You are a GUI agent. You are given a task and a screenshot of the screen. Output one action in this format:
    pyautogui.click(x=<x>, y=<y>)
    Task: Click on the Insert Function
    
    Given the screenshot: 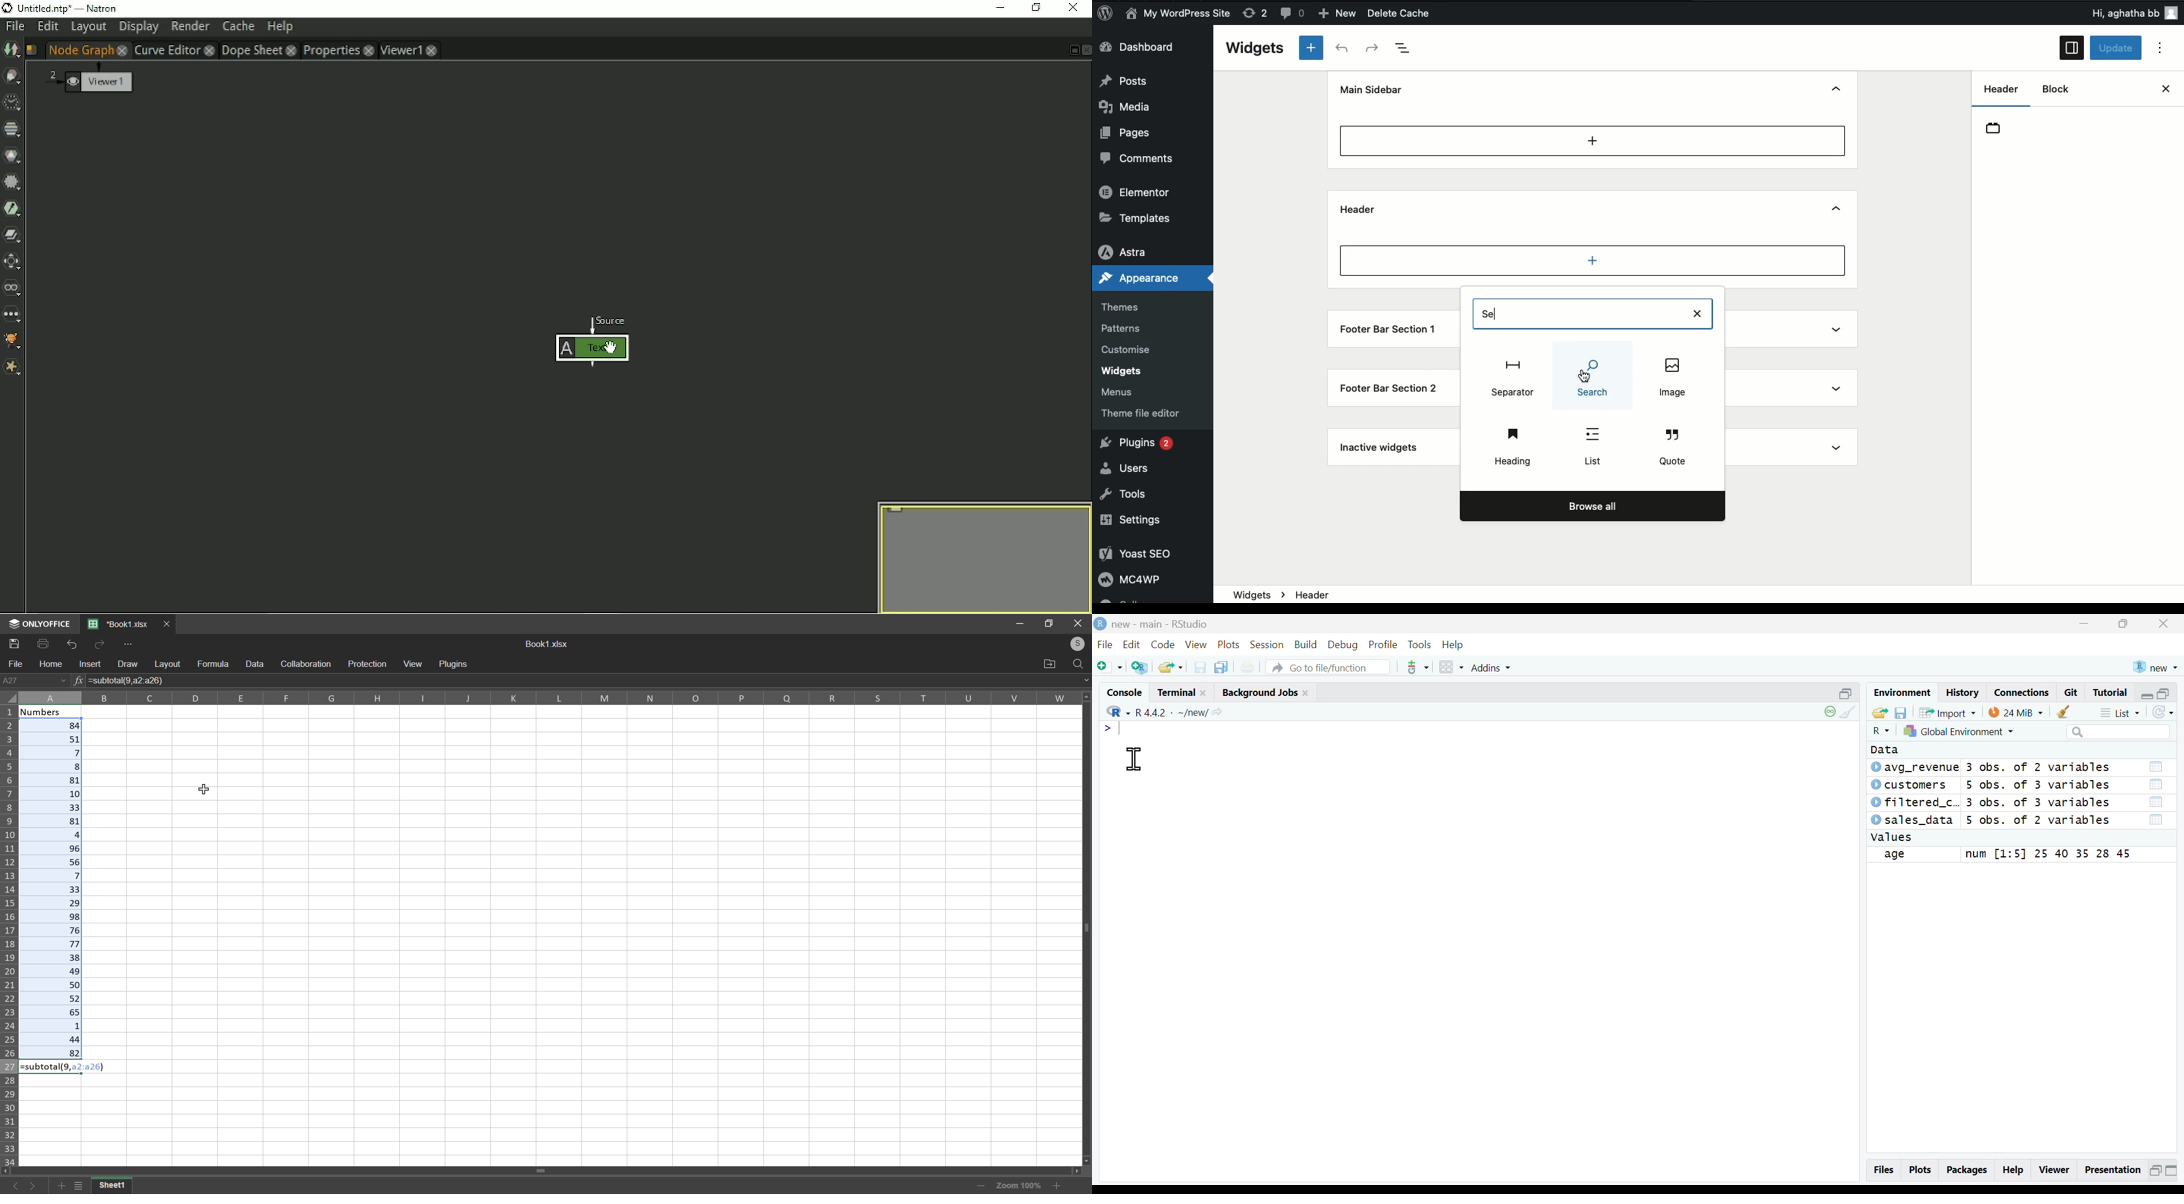 What is the action you would take?
    pyautogui.click(x=78, y=682)
    